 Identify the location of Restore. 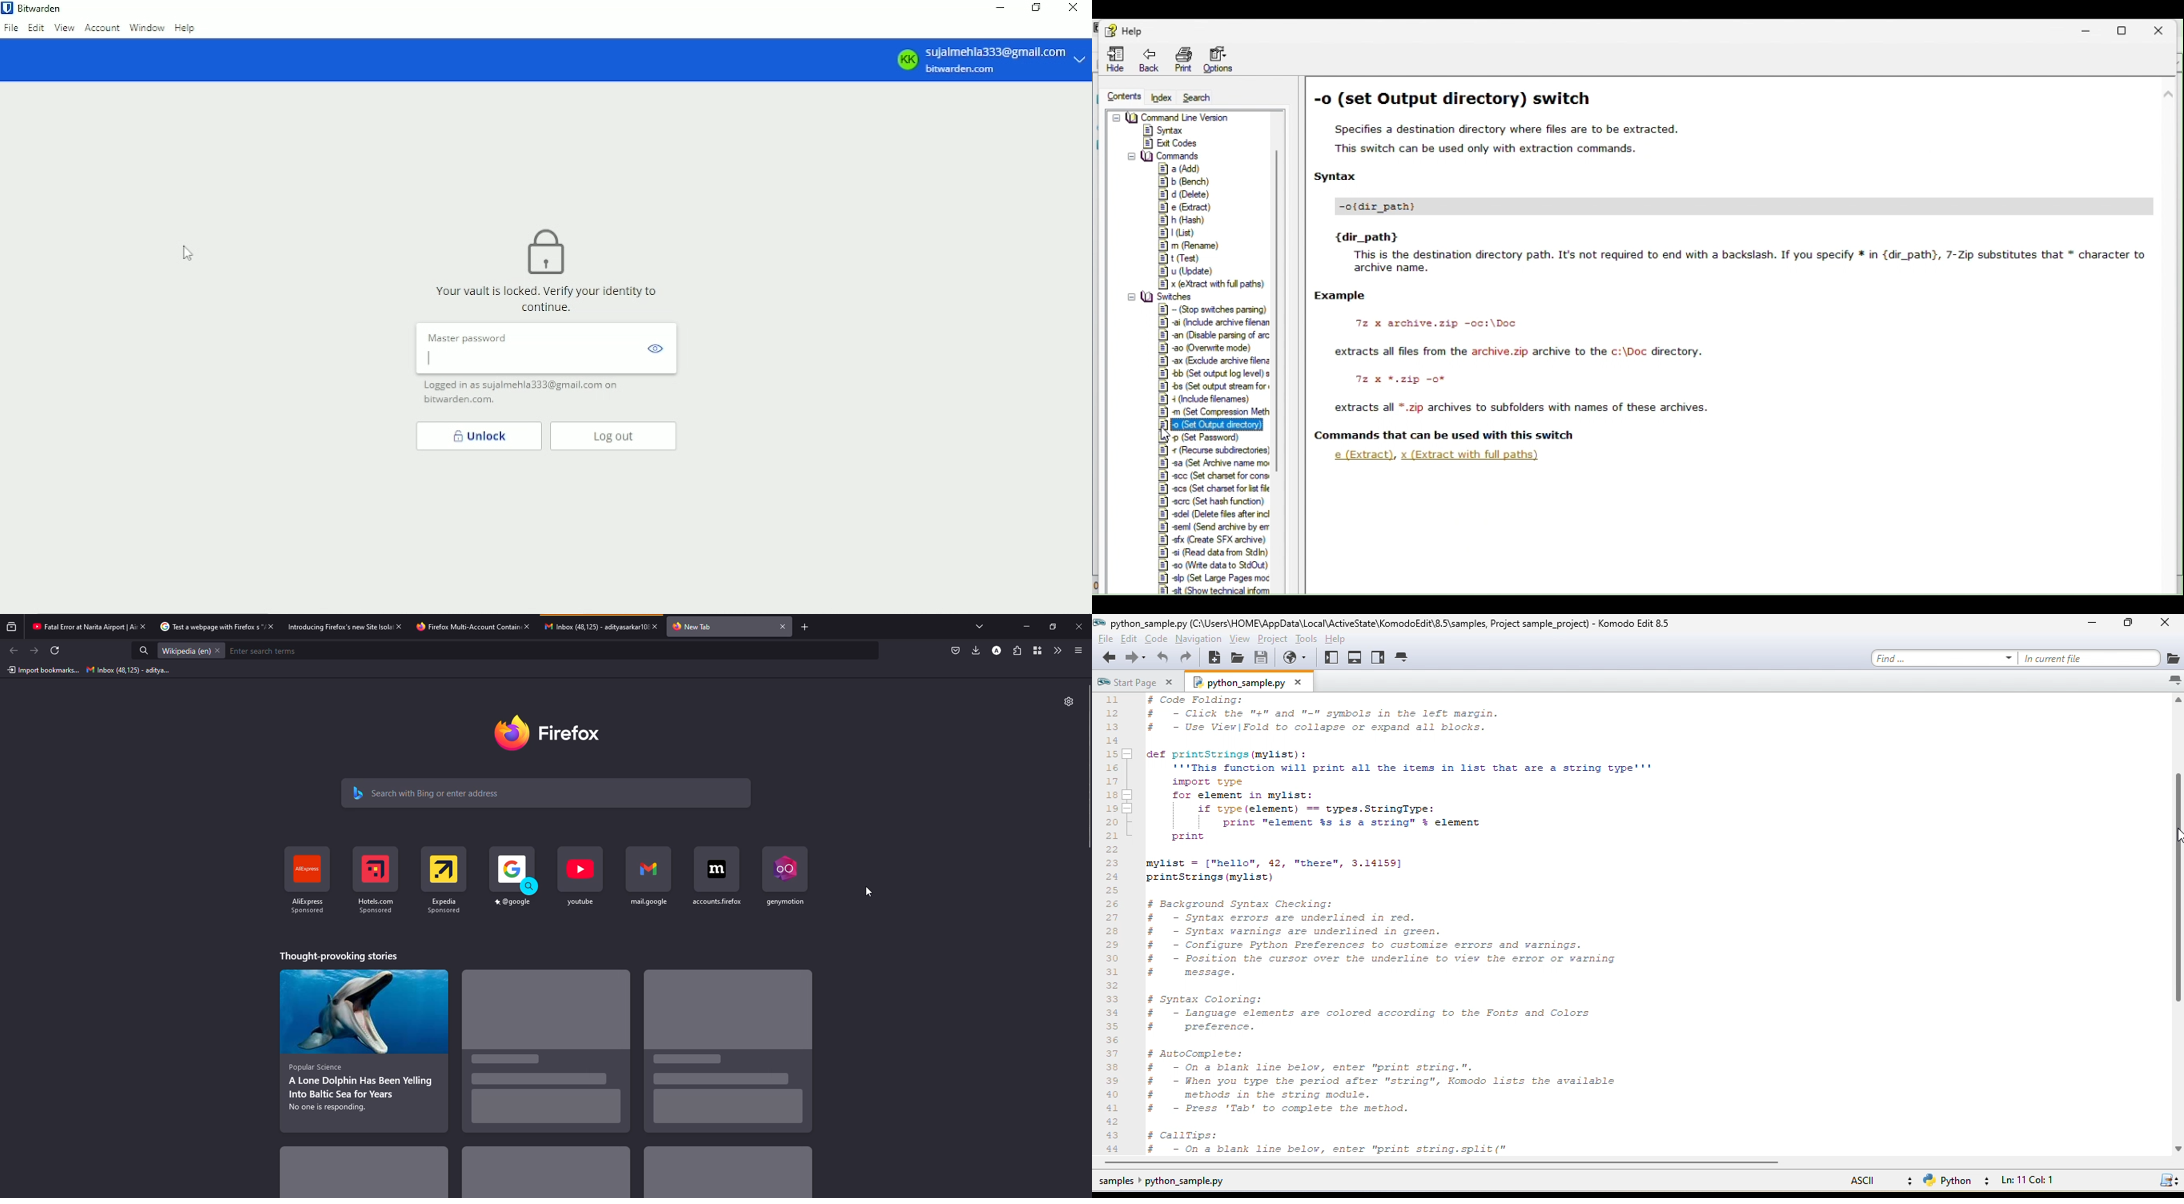
(2130, 27).